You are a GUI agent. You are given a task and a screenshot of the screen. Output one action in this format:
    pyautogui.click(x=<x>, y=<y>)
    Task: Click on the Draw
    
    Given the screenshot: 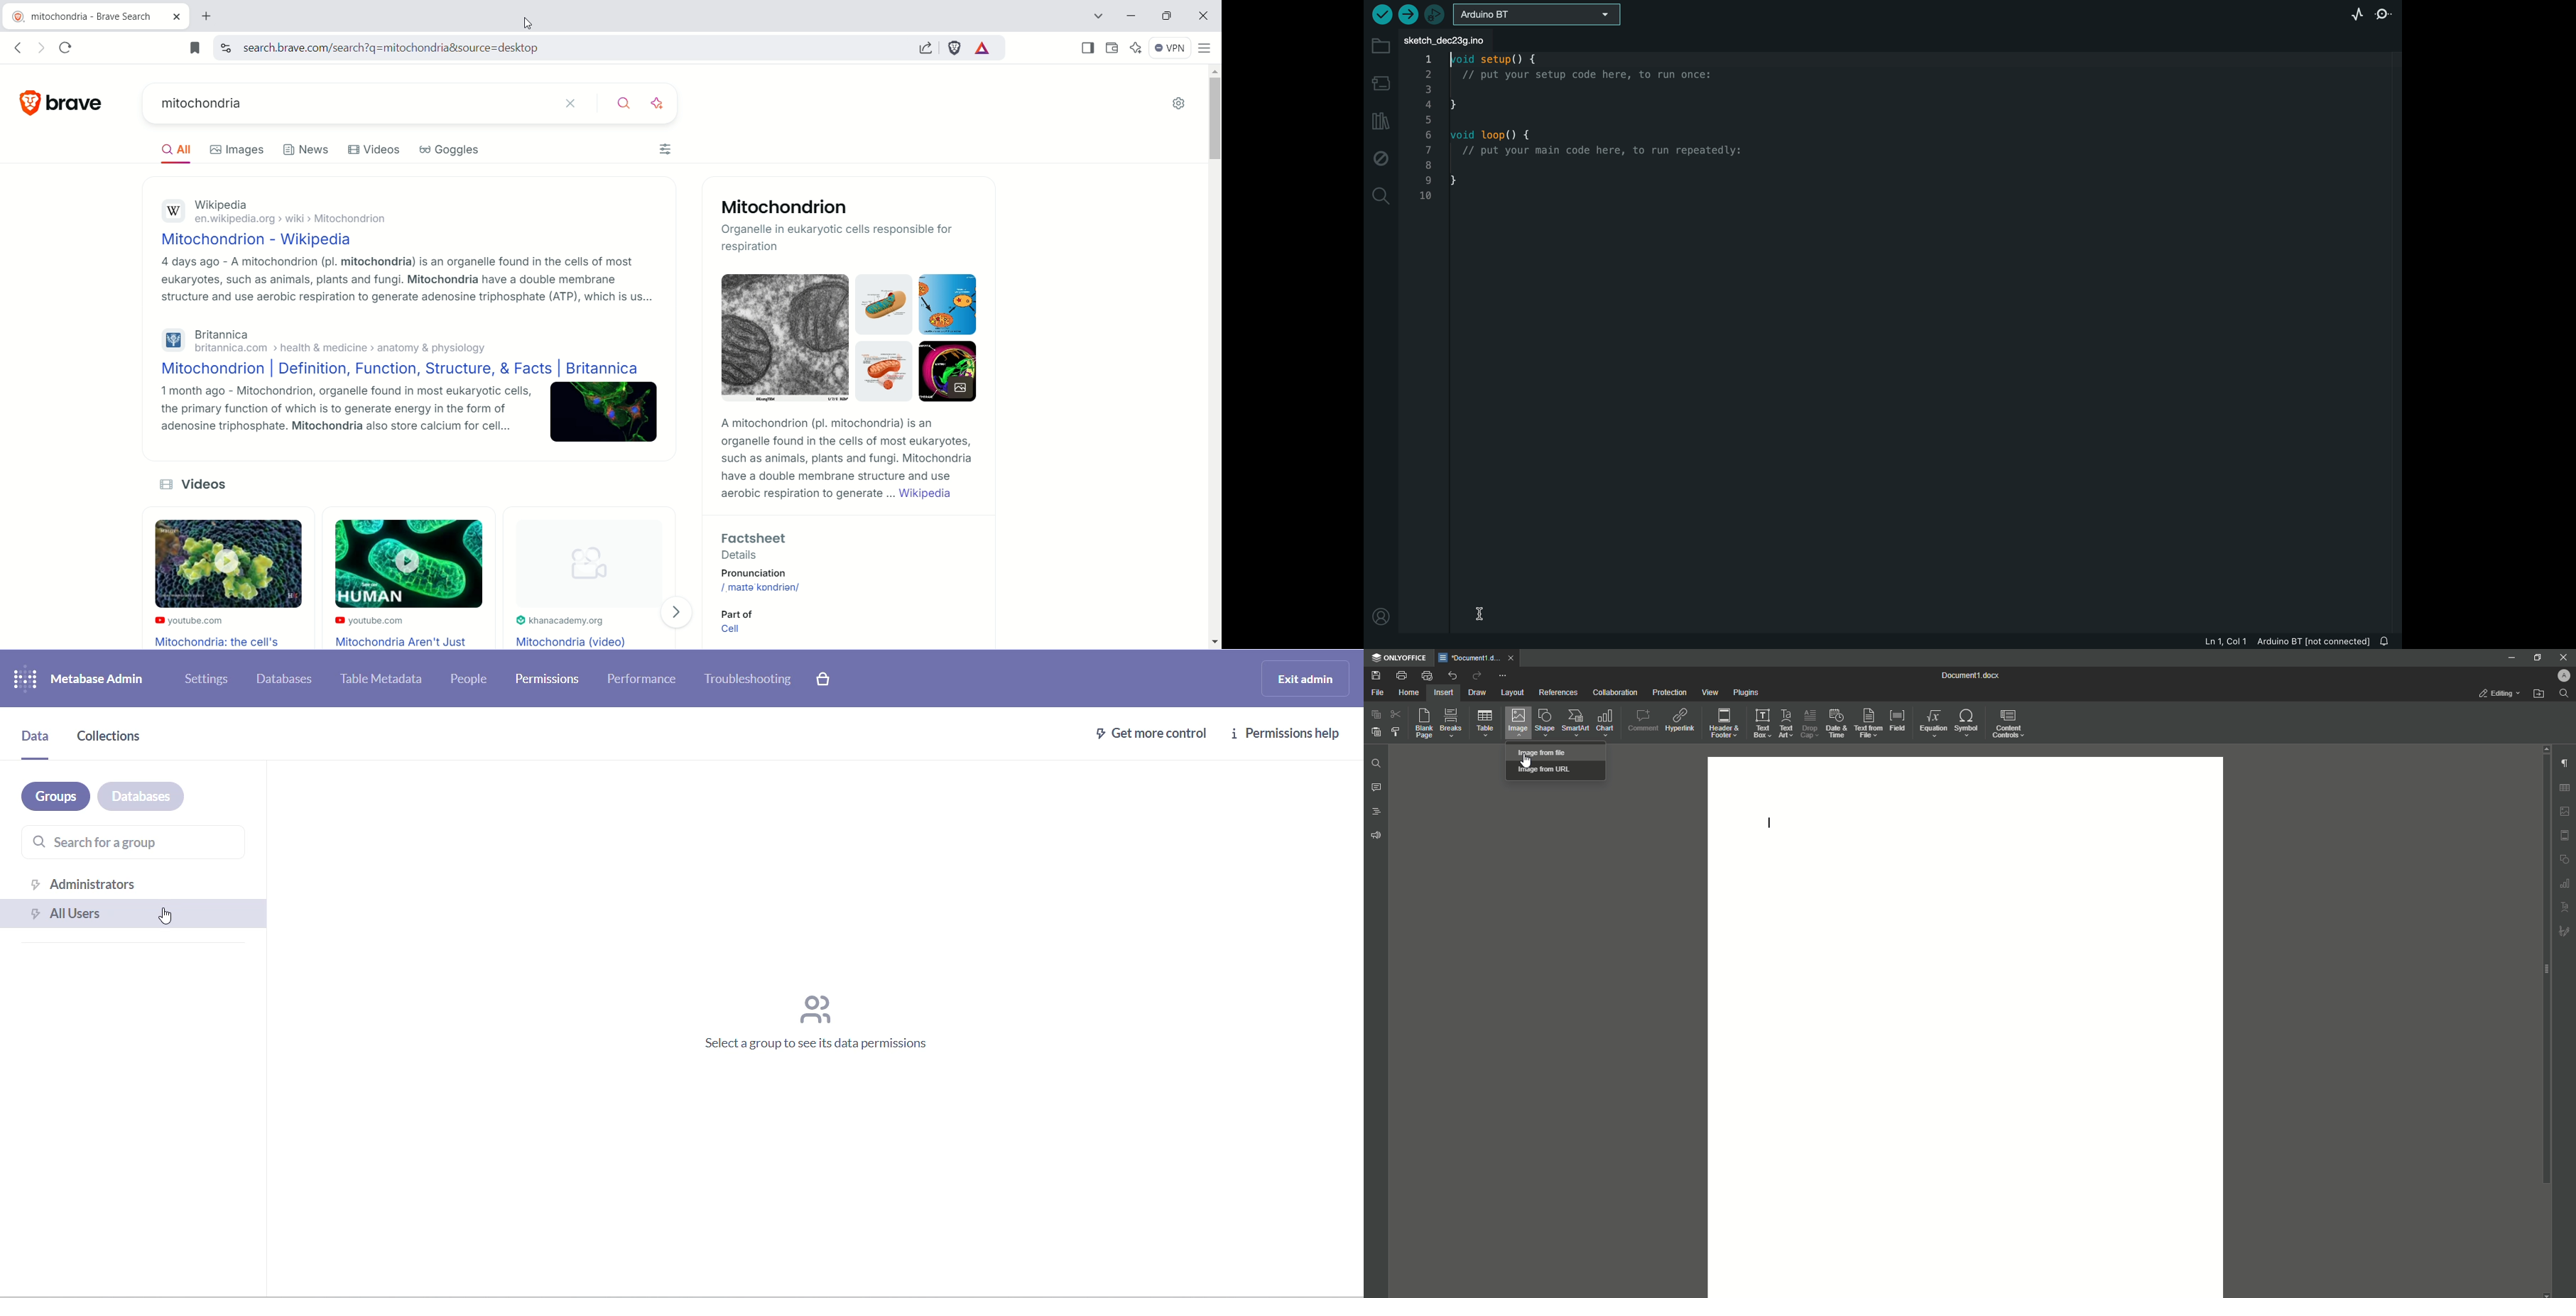 What is the action you would take?
    pyautogui.click(x=1477, y=693)
    